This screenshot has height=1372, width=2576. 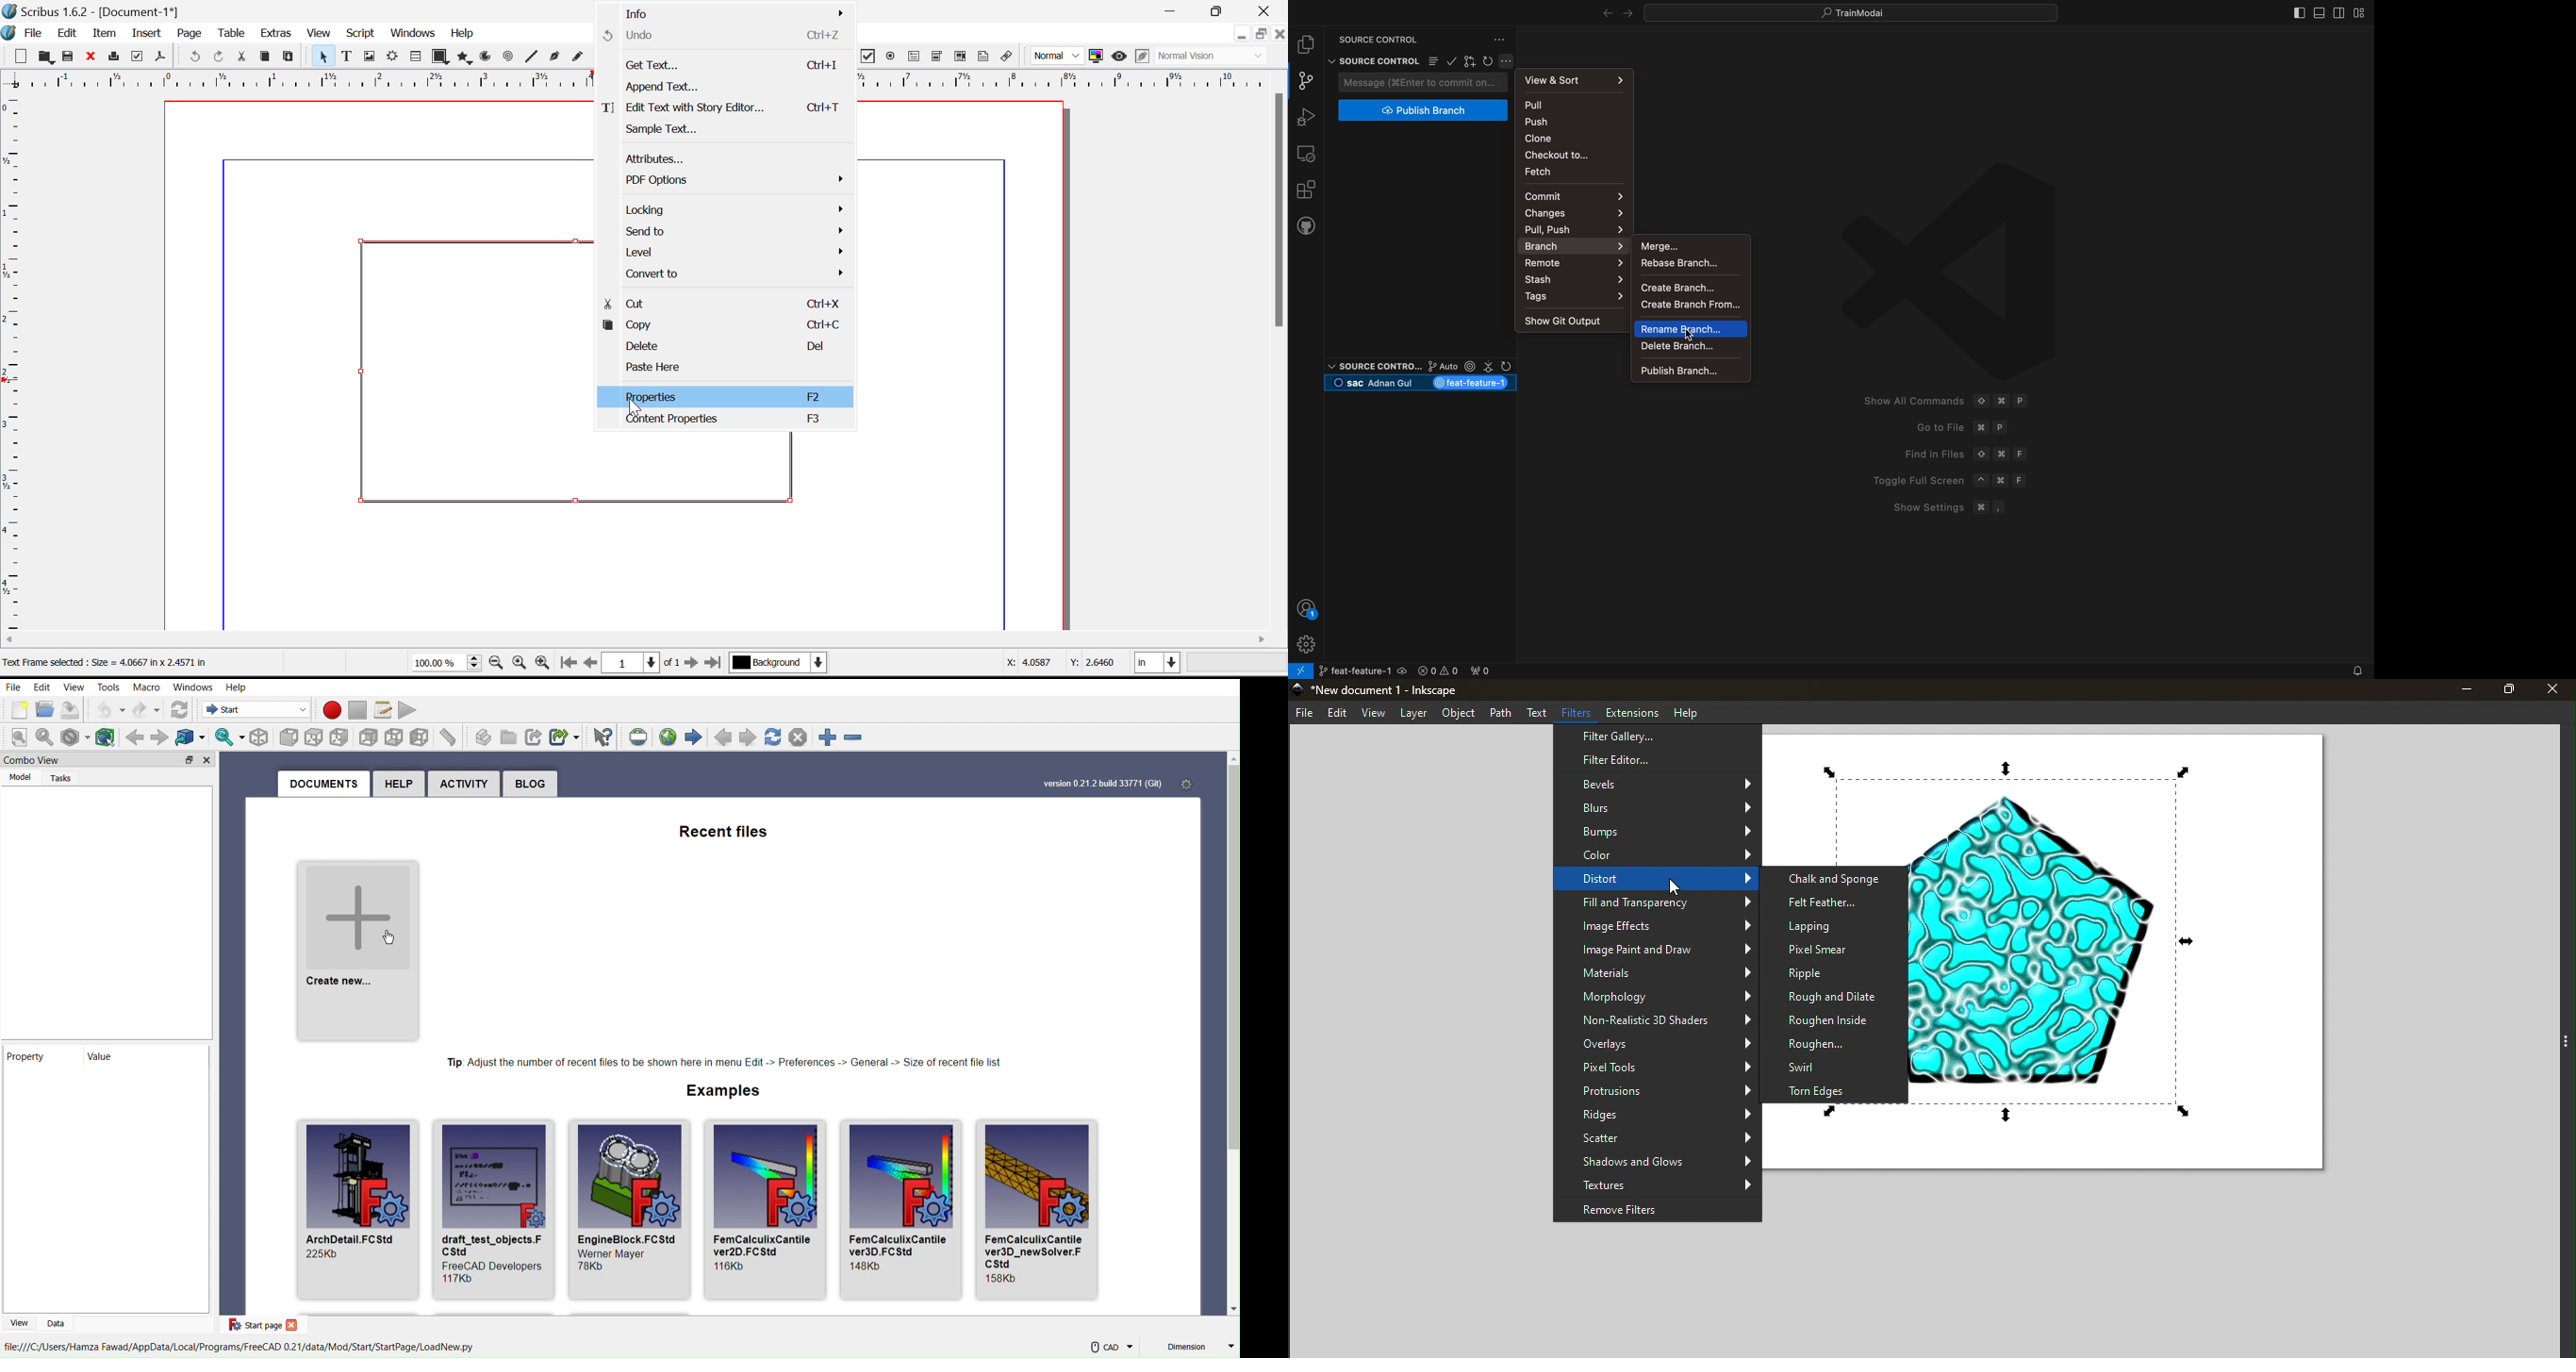 I want to click on Minimize, so click(x=1219, y=10).